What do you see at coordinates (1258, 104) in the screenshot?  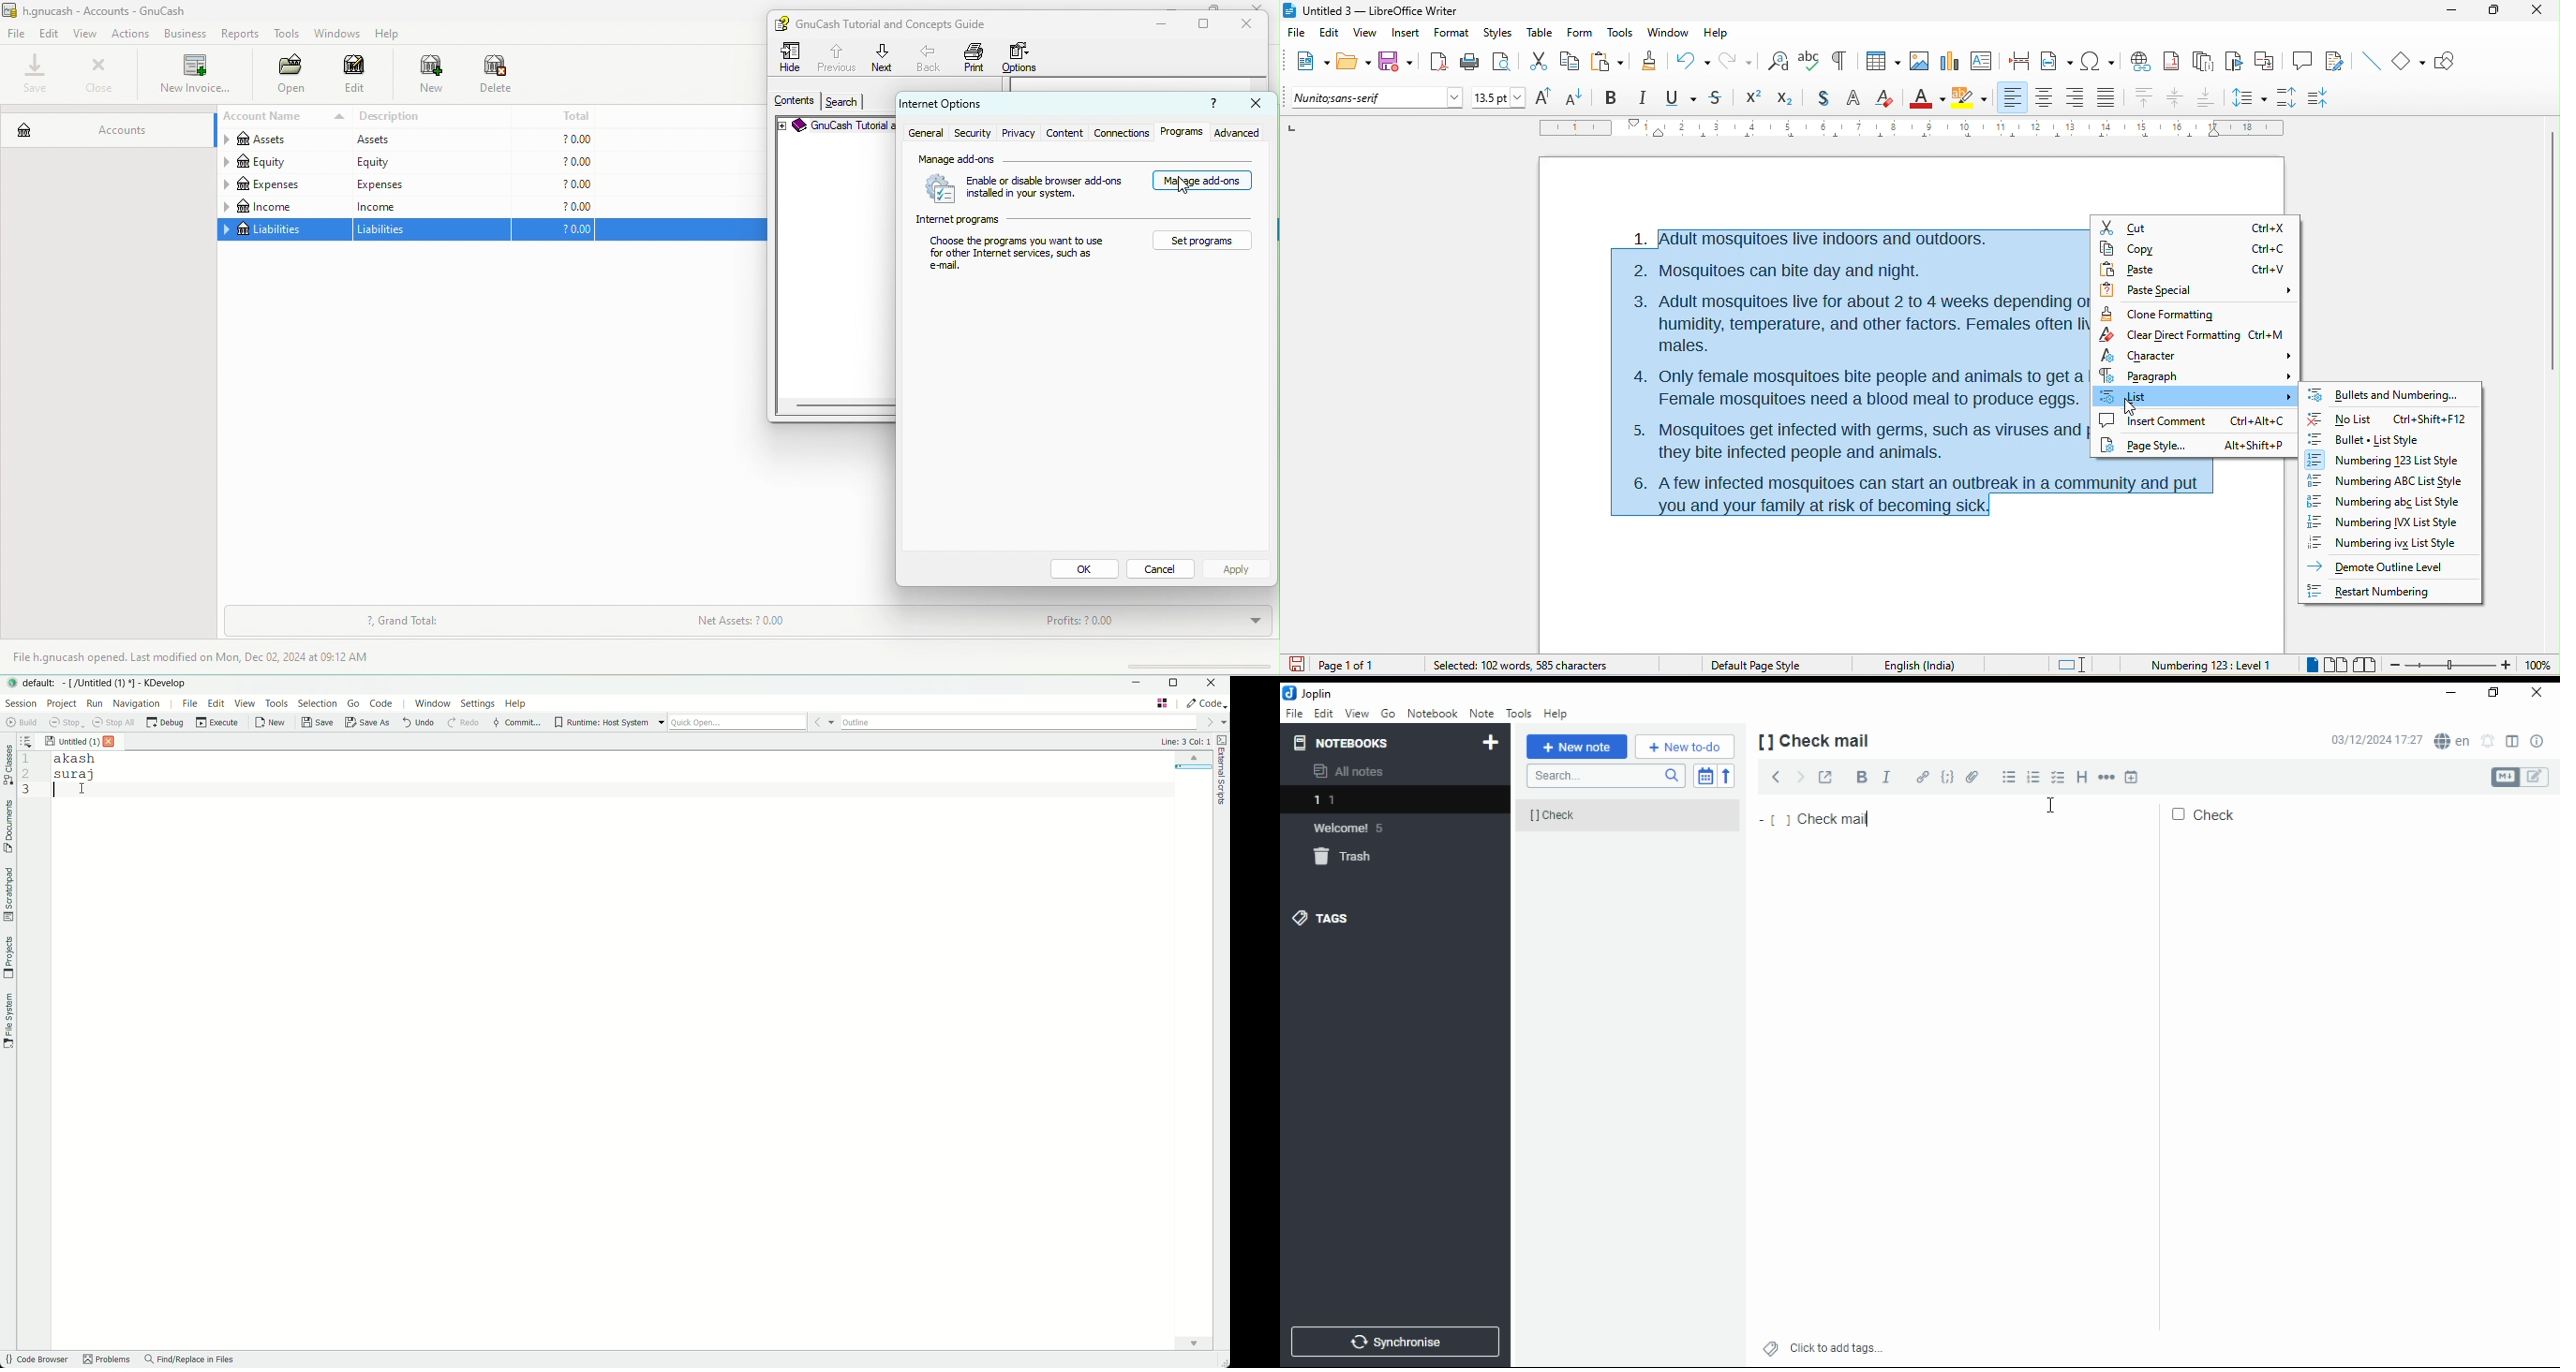 I see `close` at bounding box center [1258, 104].